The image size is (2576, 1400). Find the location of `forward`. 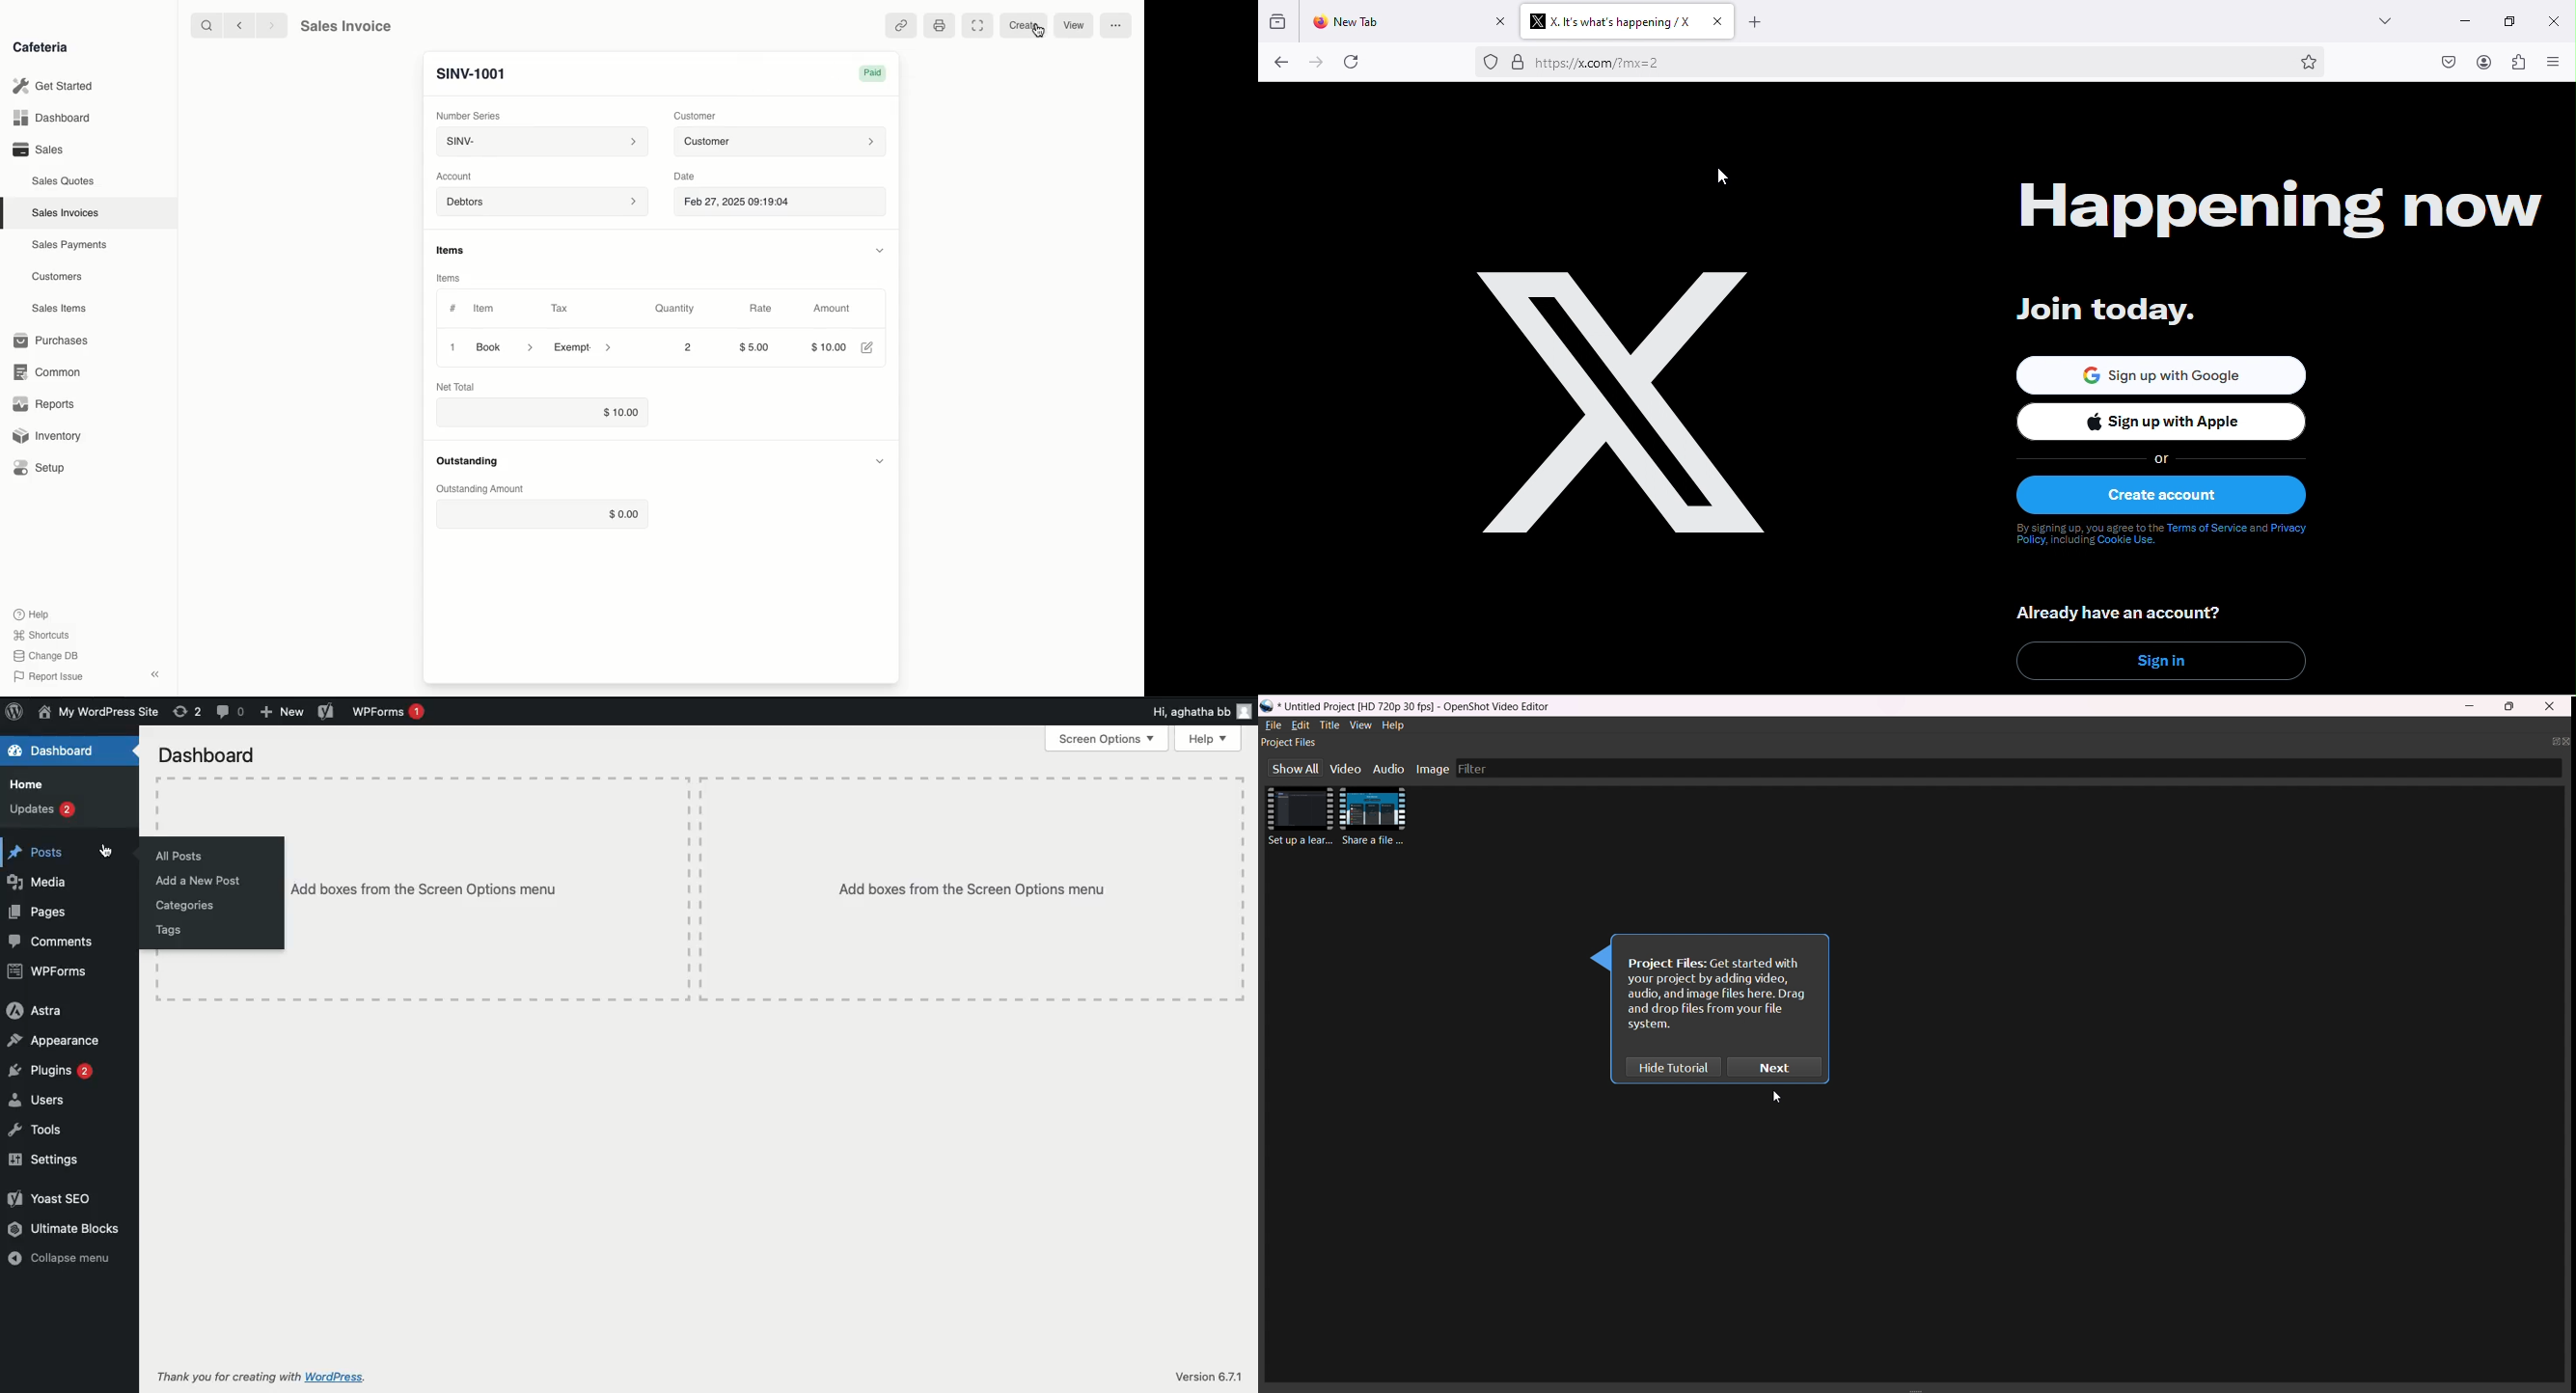

forward is located at coordinates (274, 25).